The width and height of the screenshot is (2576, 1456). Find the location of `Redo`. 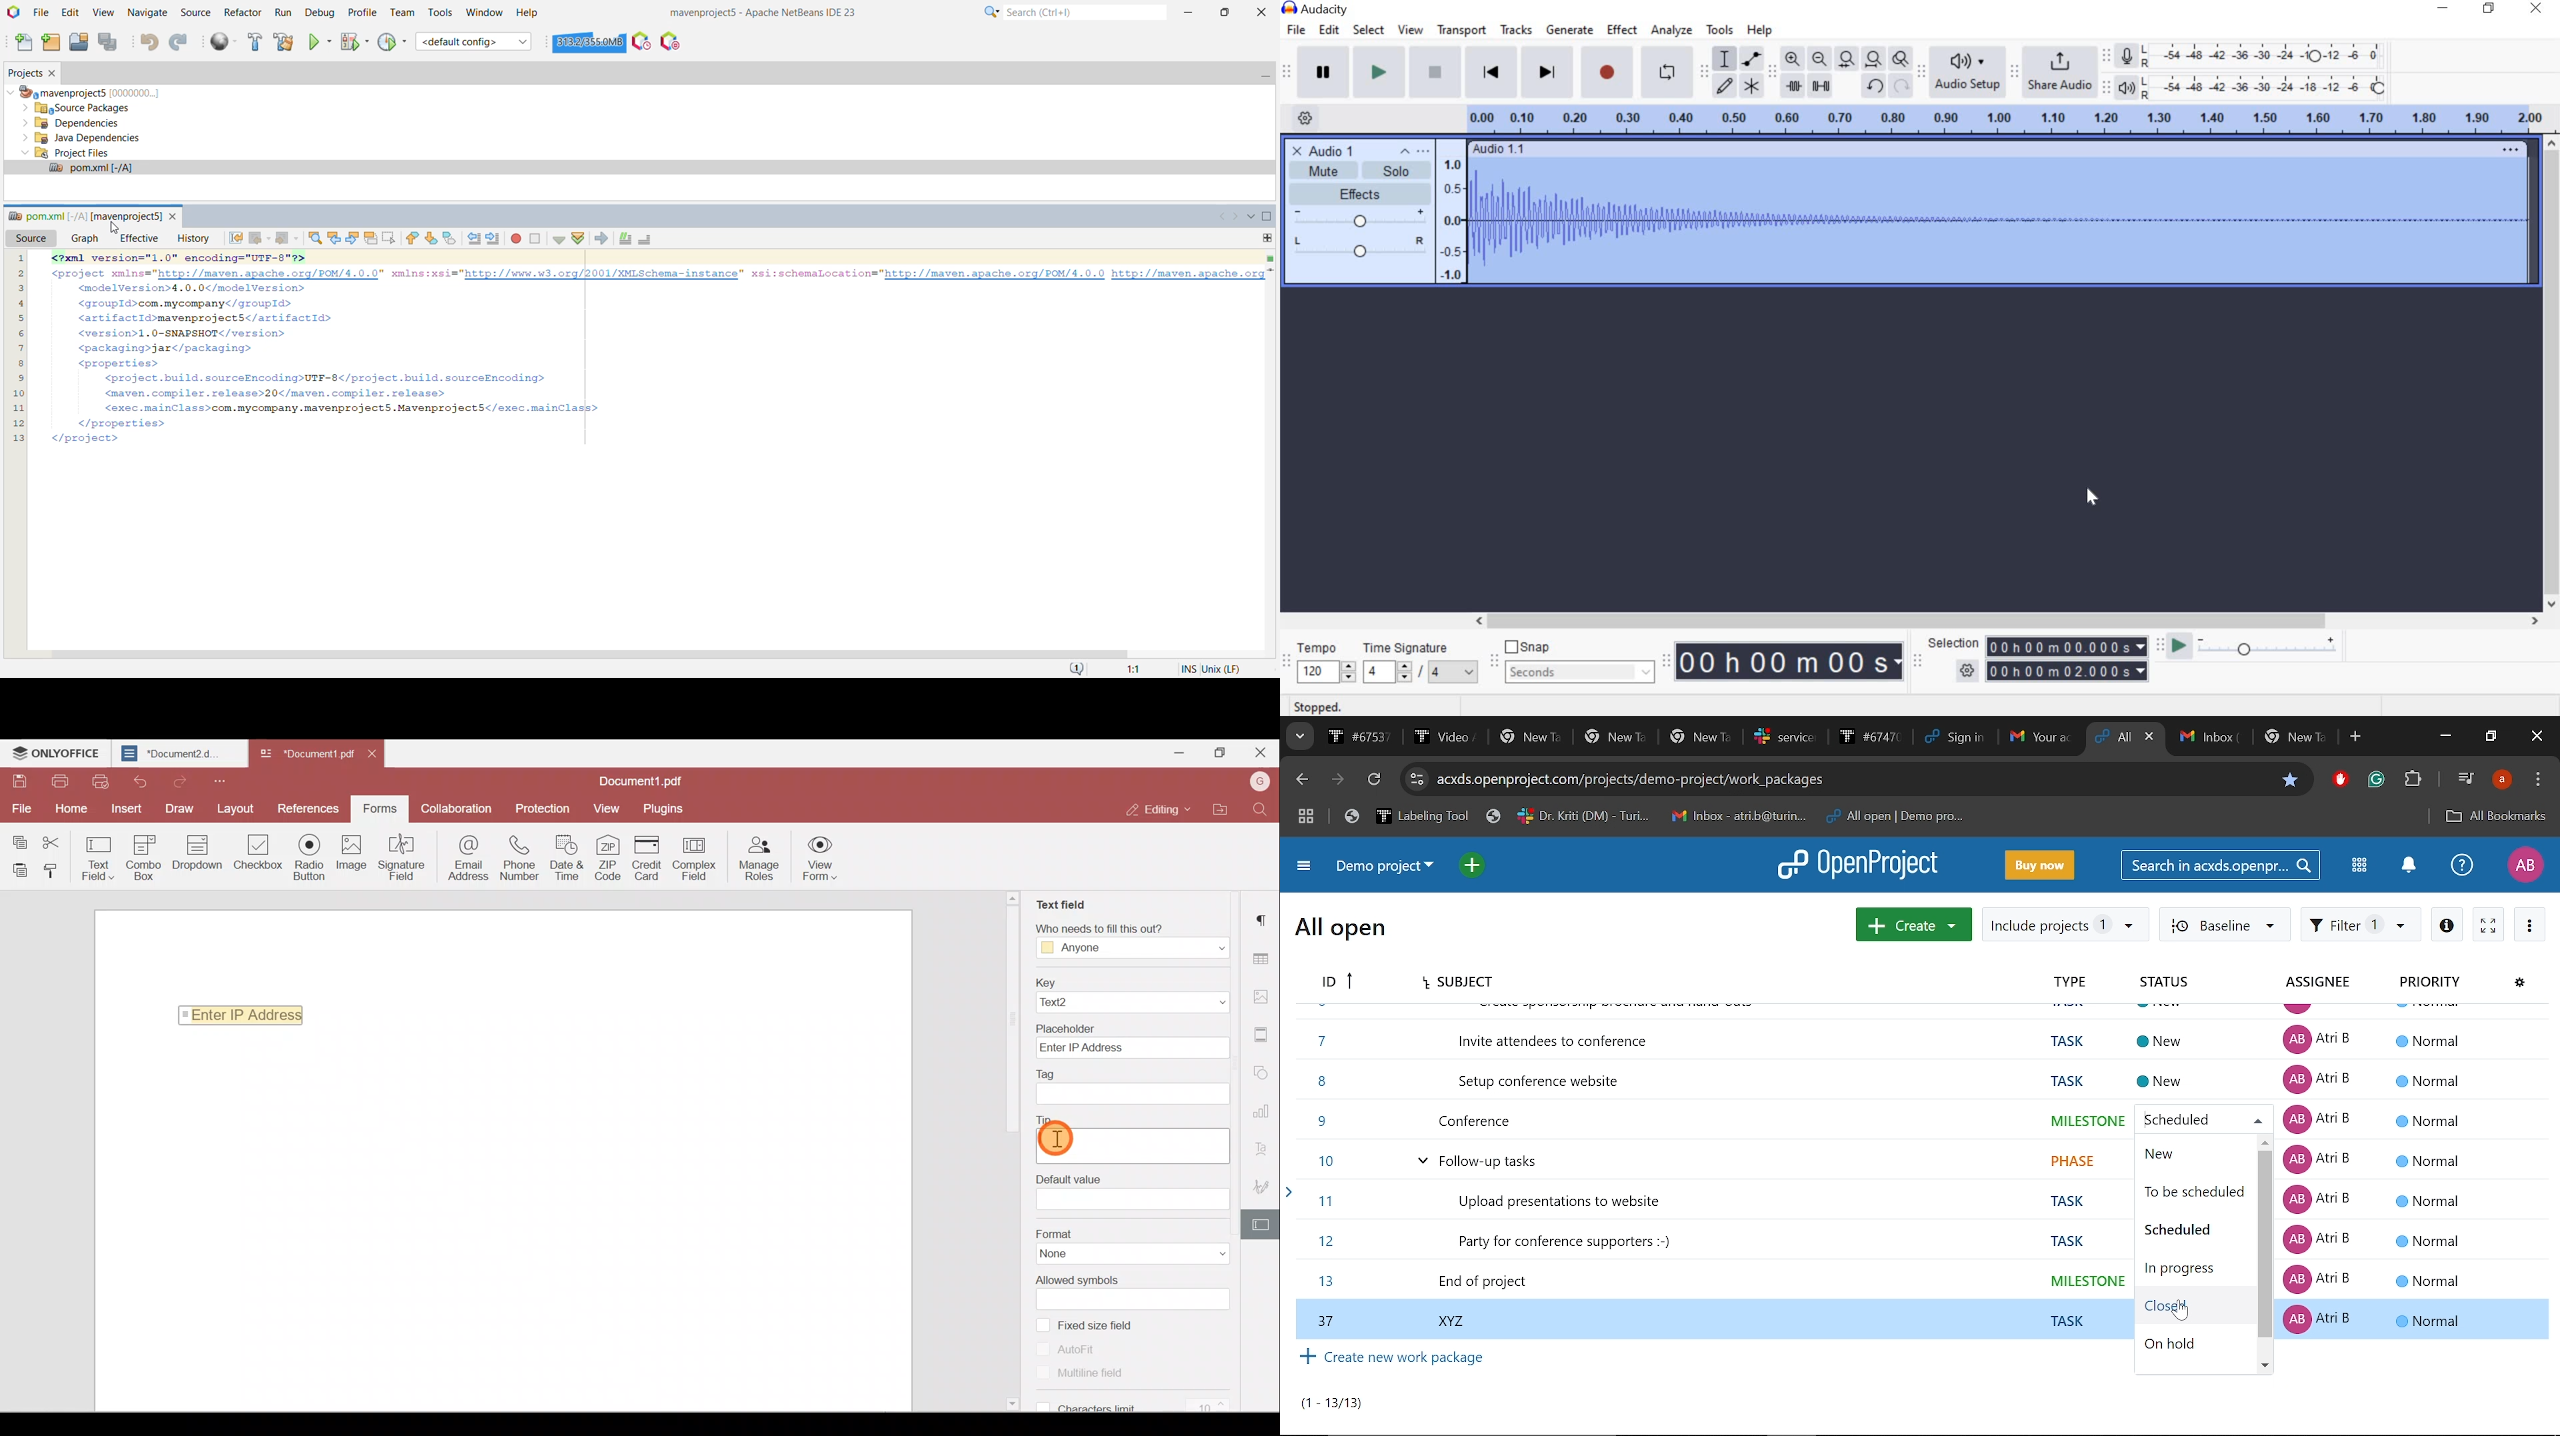

Redo is located at coordinates (179, 781).